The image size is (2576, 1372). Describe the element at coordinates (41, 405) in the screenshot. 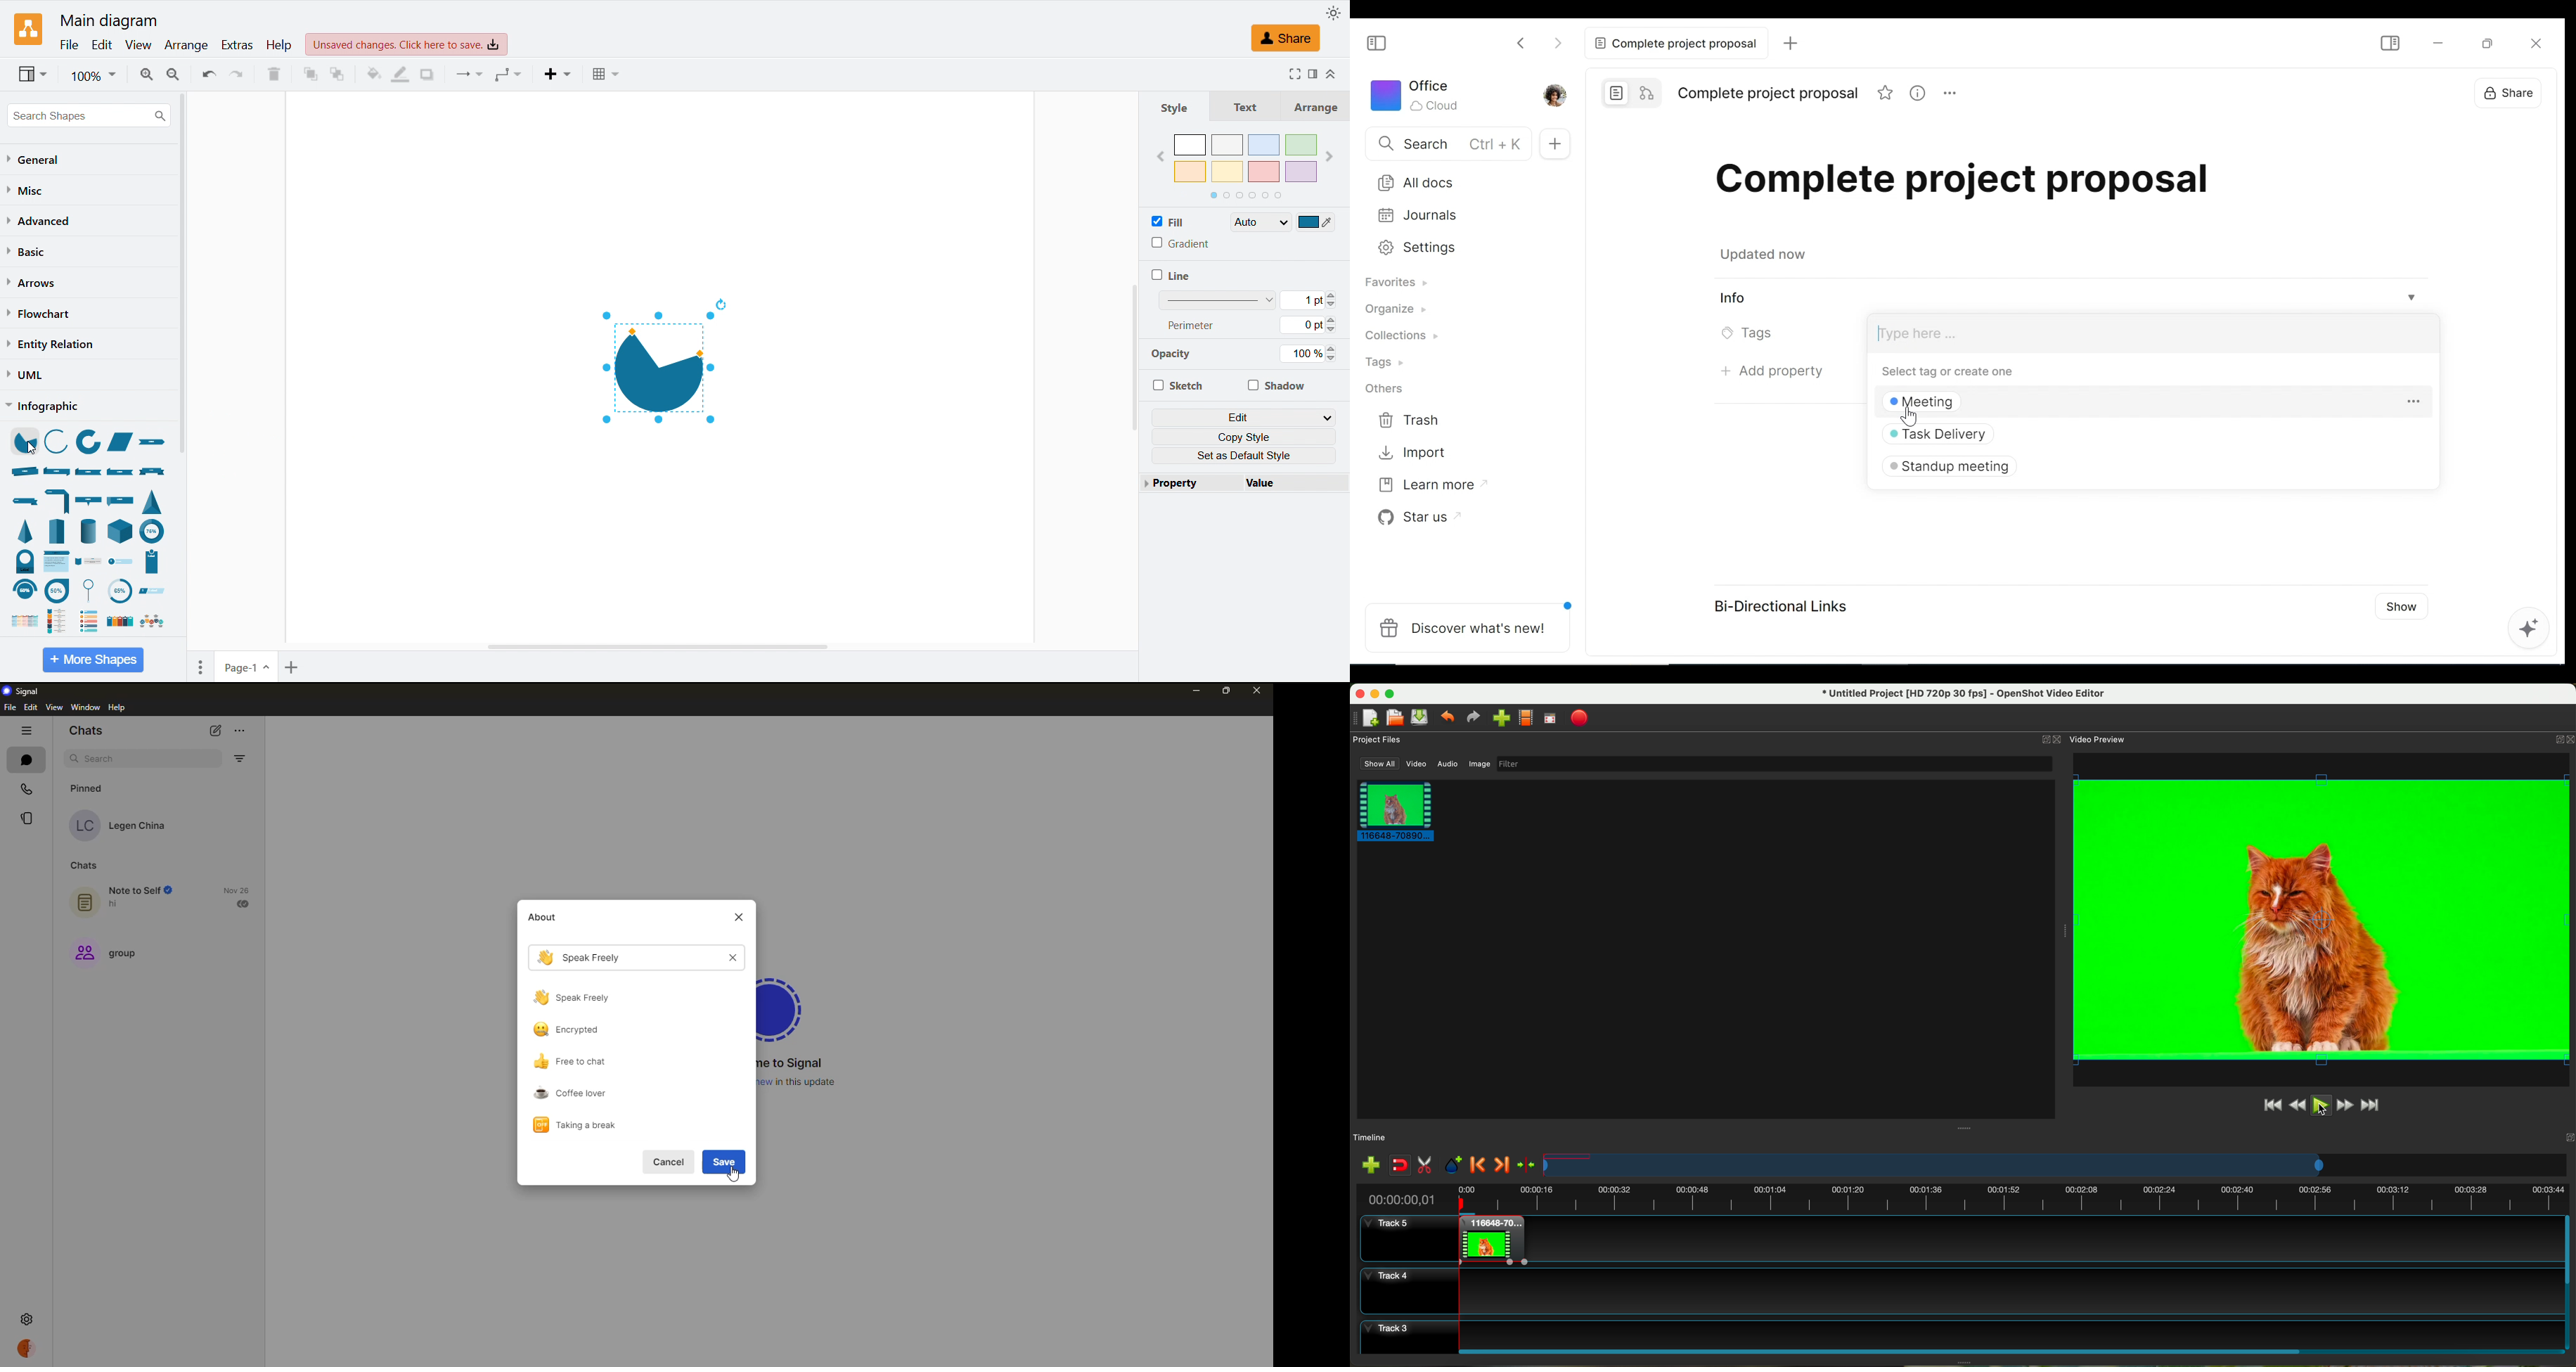

I see `Infographic ` at that location.